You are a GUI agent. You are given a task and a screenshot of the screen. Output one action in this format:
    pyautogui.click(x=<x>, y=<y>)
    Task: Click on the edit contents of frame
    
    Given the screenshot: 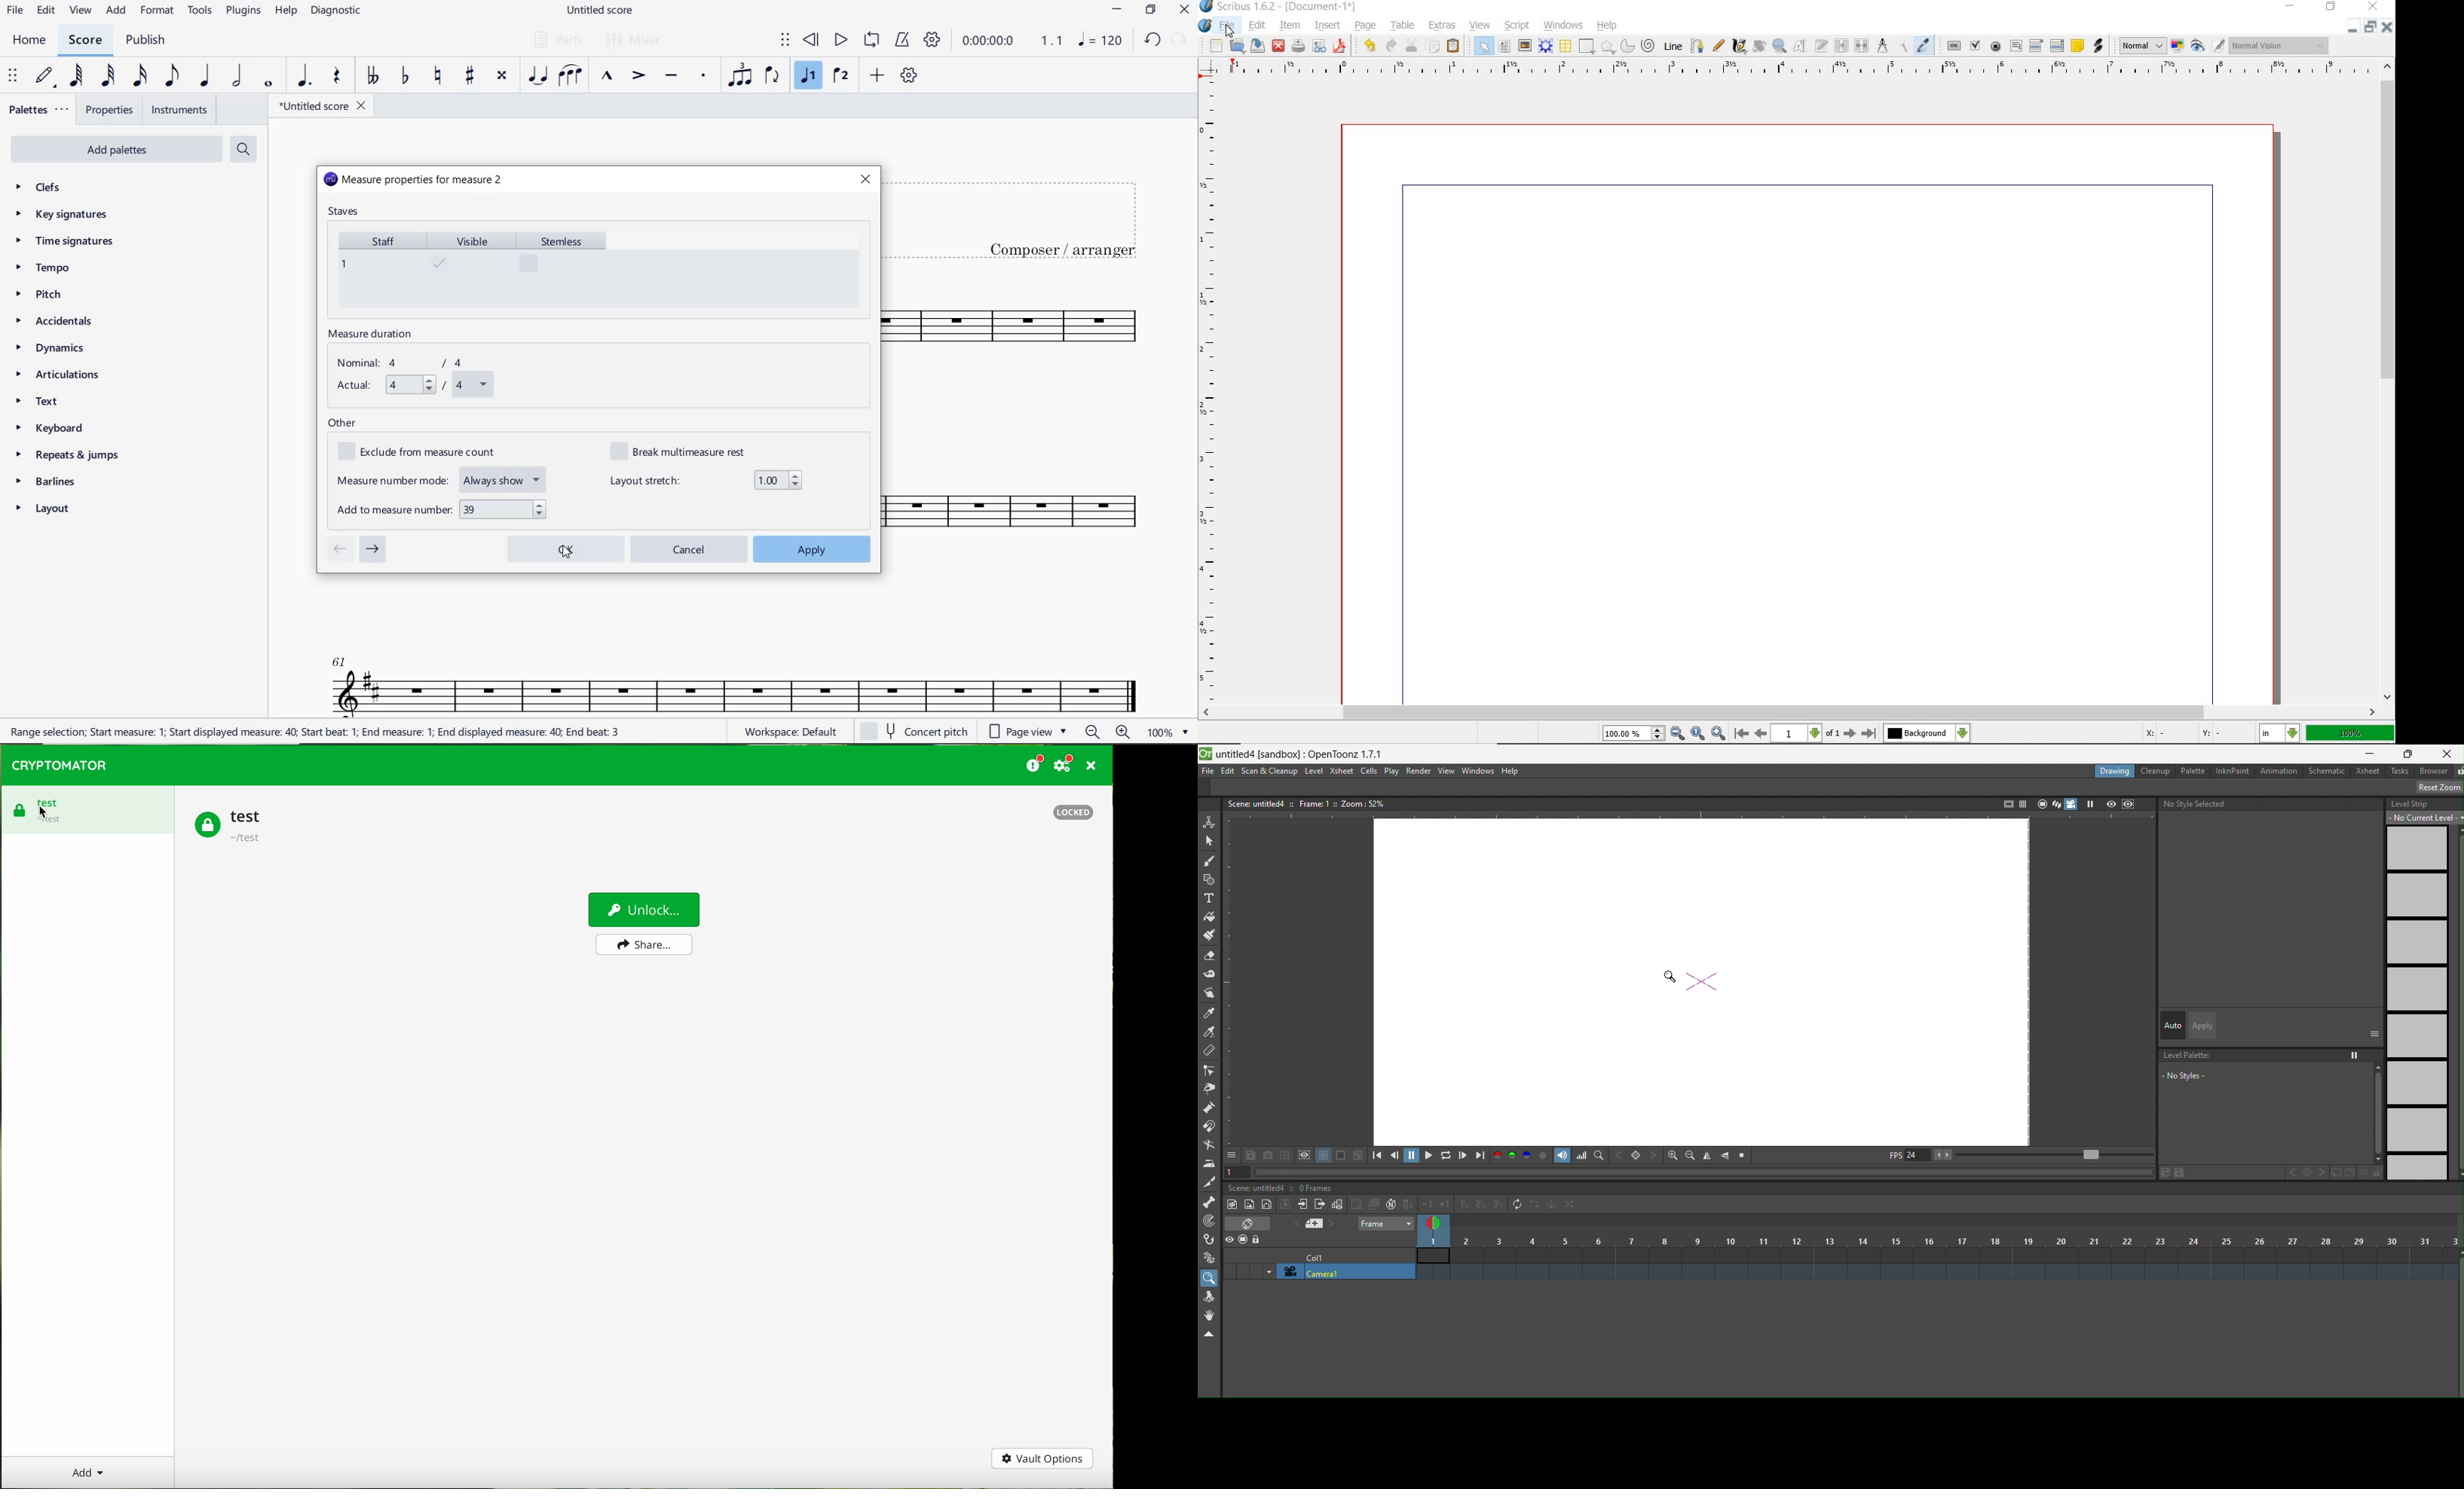 What is the action you would take?
    pyautogui.click(x=1801, y=46)
    